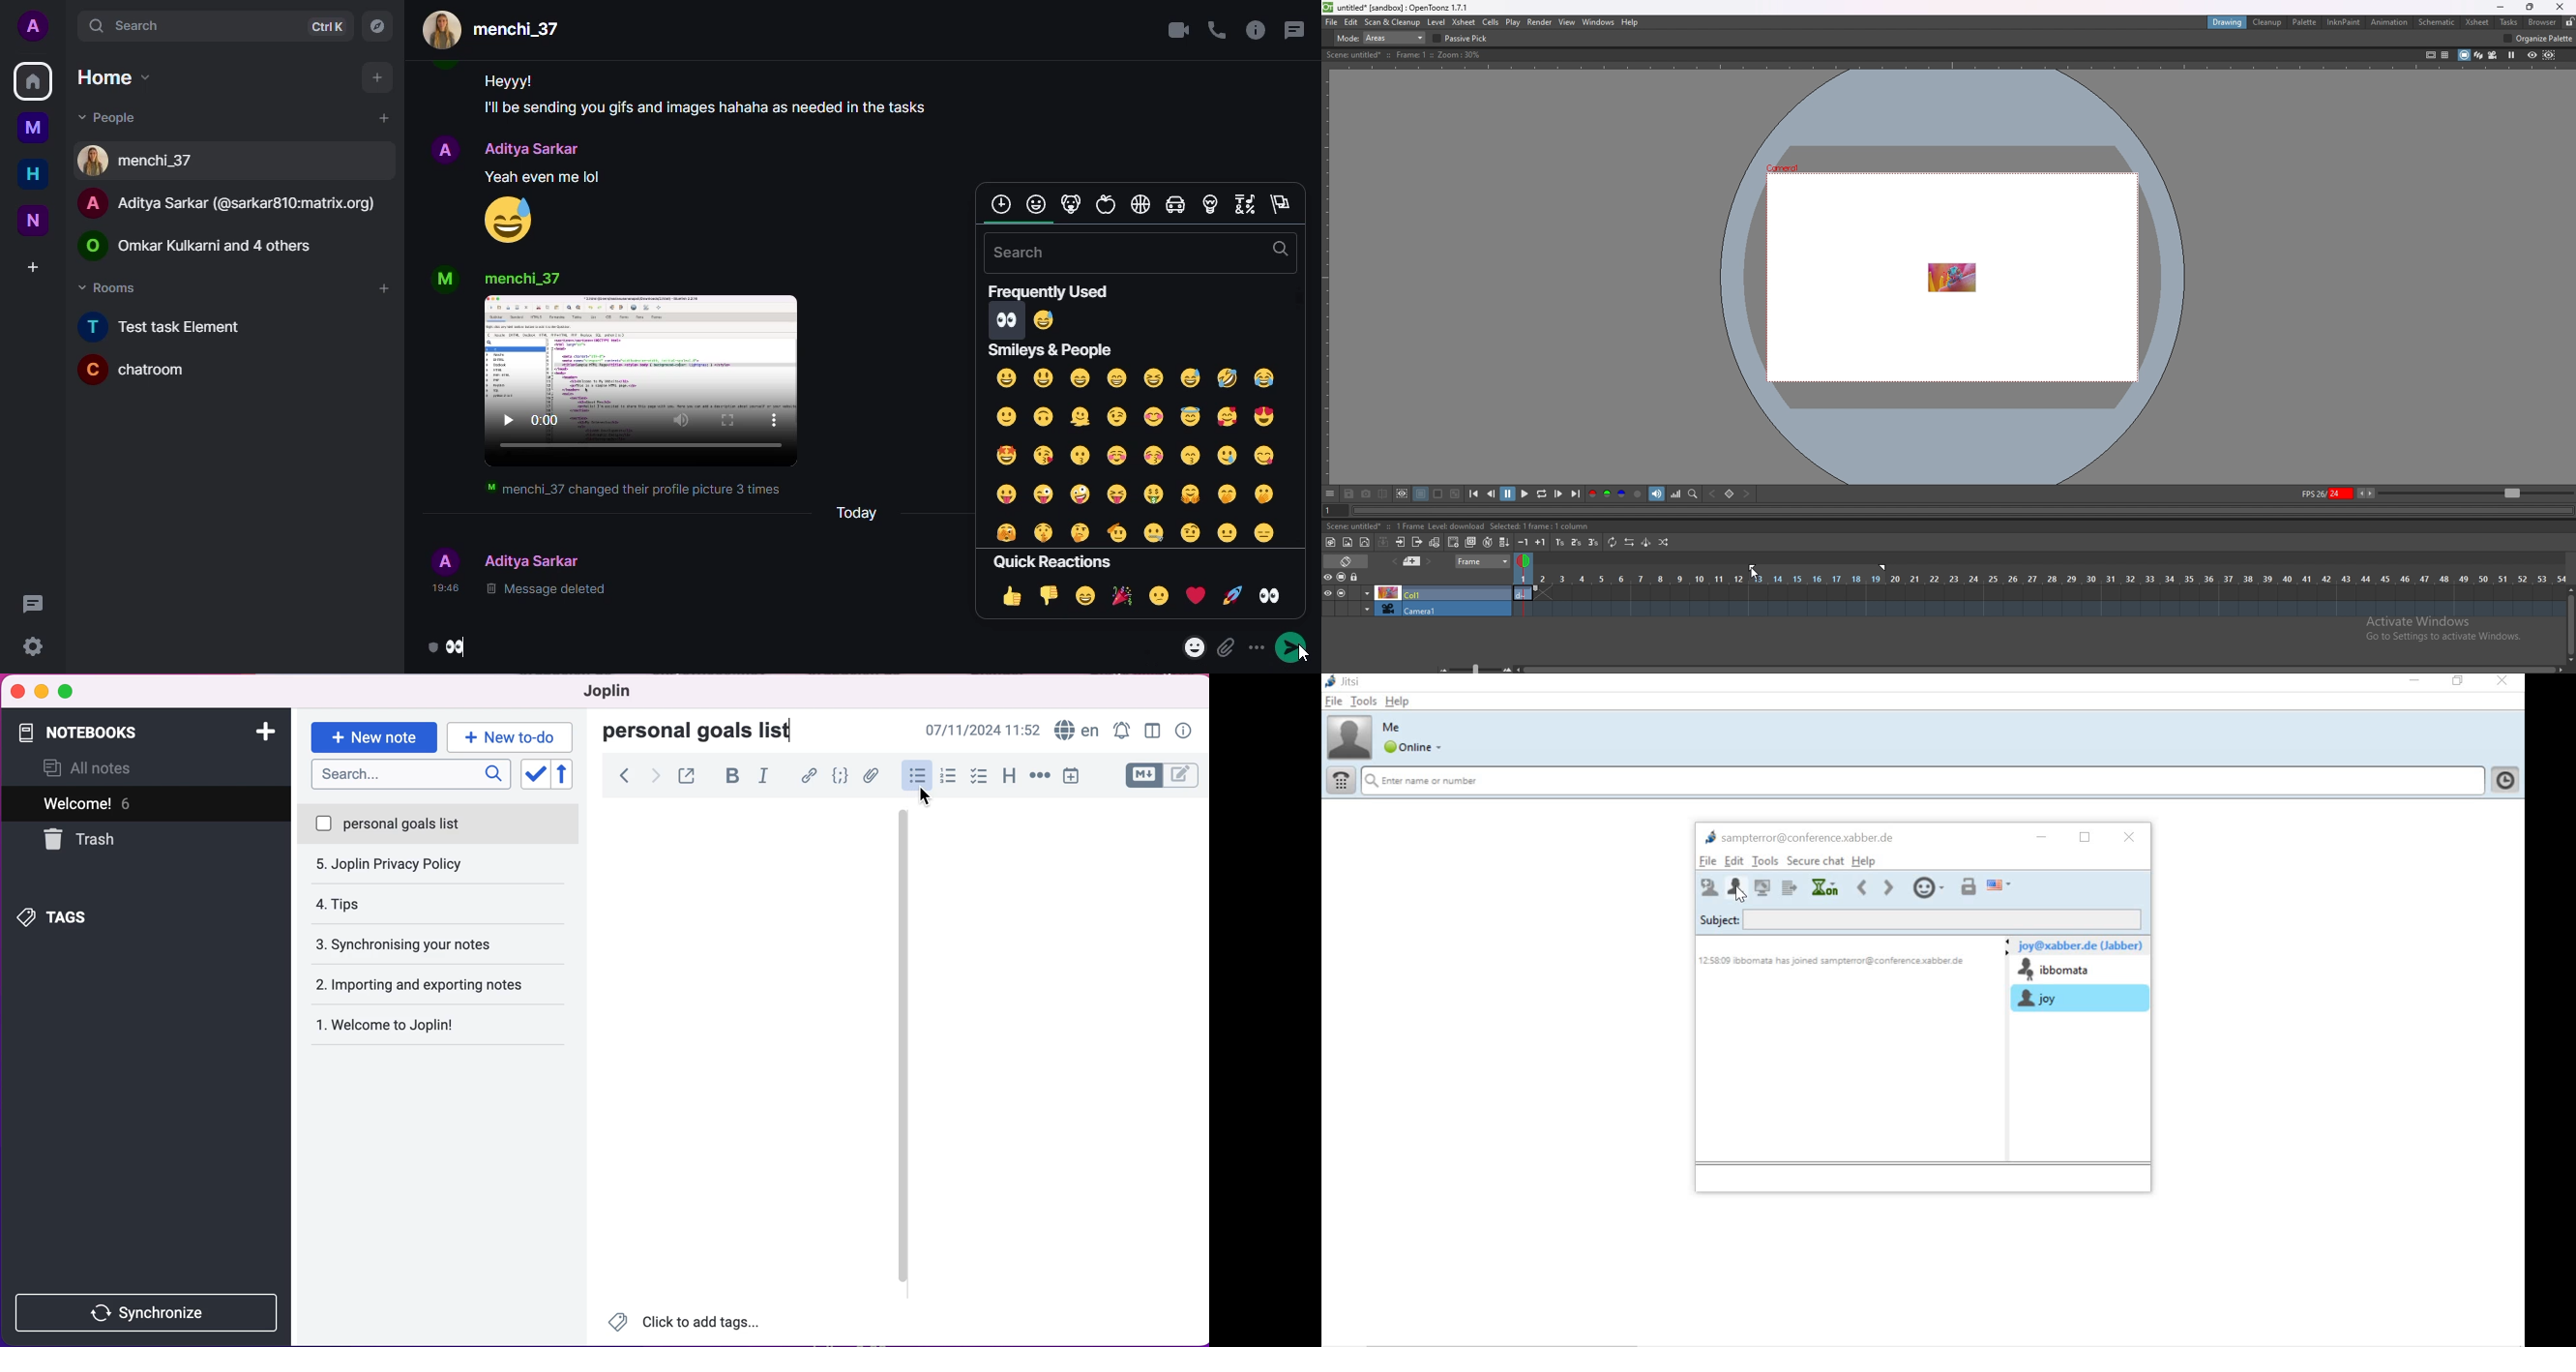 Image resolution: width=2576 pixels, height=1372 pixels. What do you see at coordinates (1593, 542) in the screenshot?
I see `reframe on 3s` at bounding box center [1593, 542].